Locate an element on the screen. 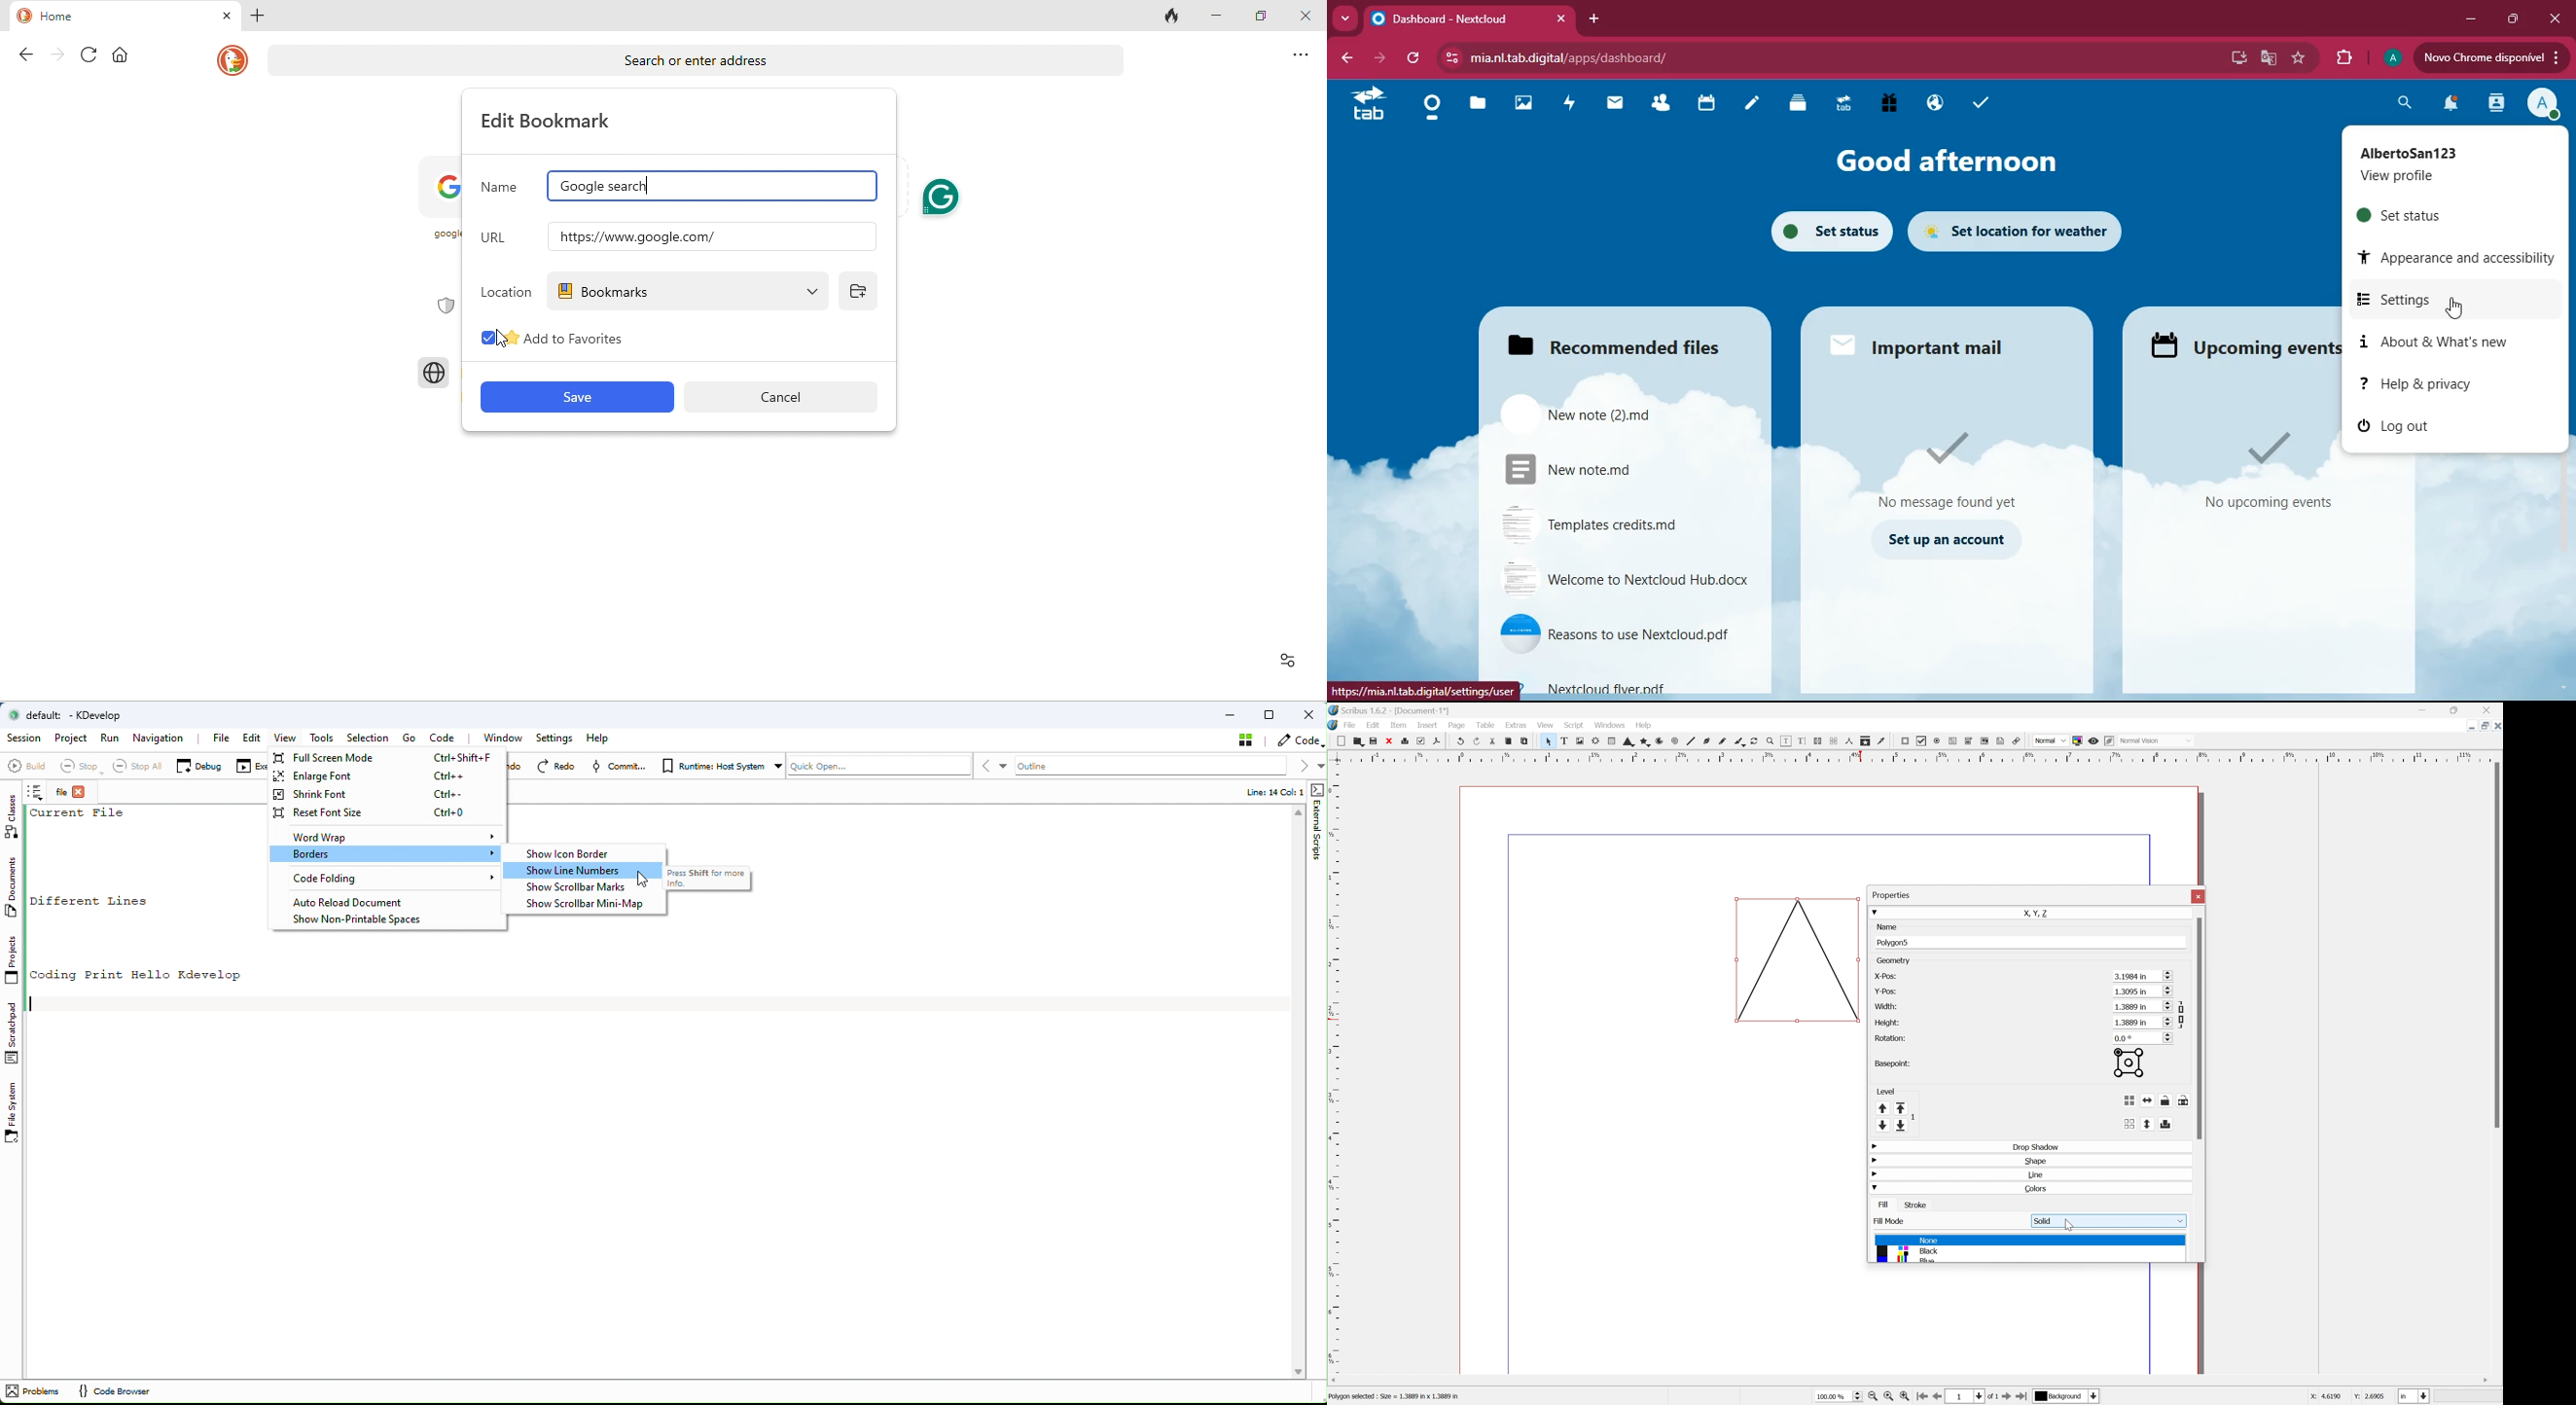  Scroll Right is located at coordinates (2484, 1381).